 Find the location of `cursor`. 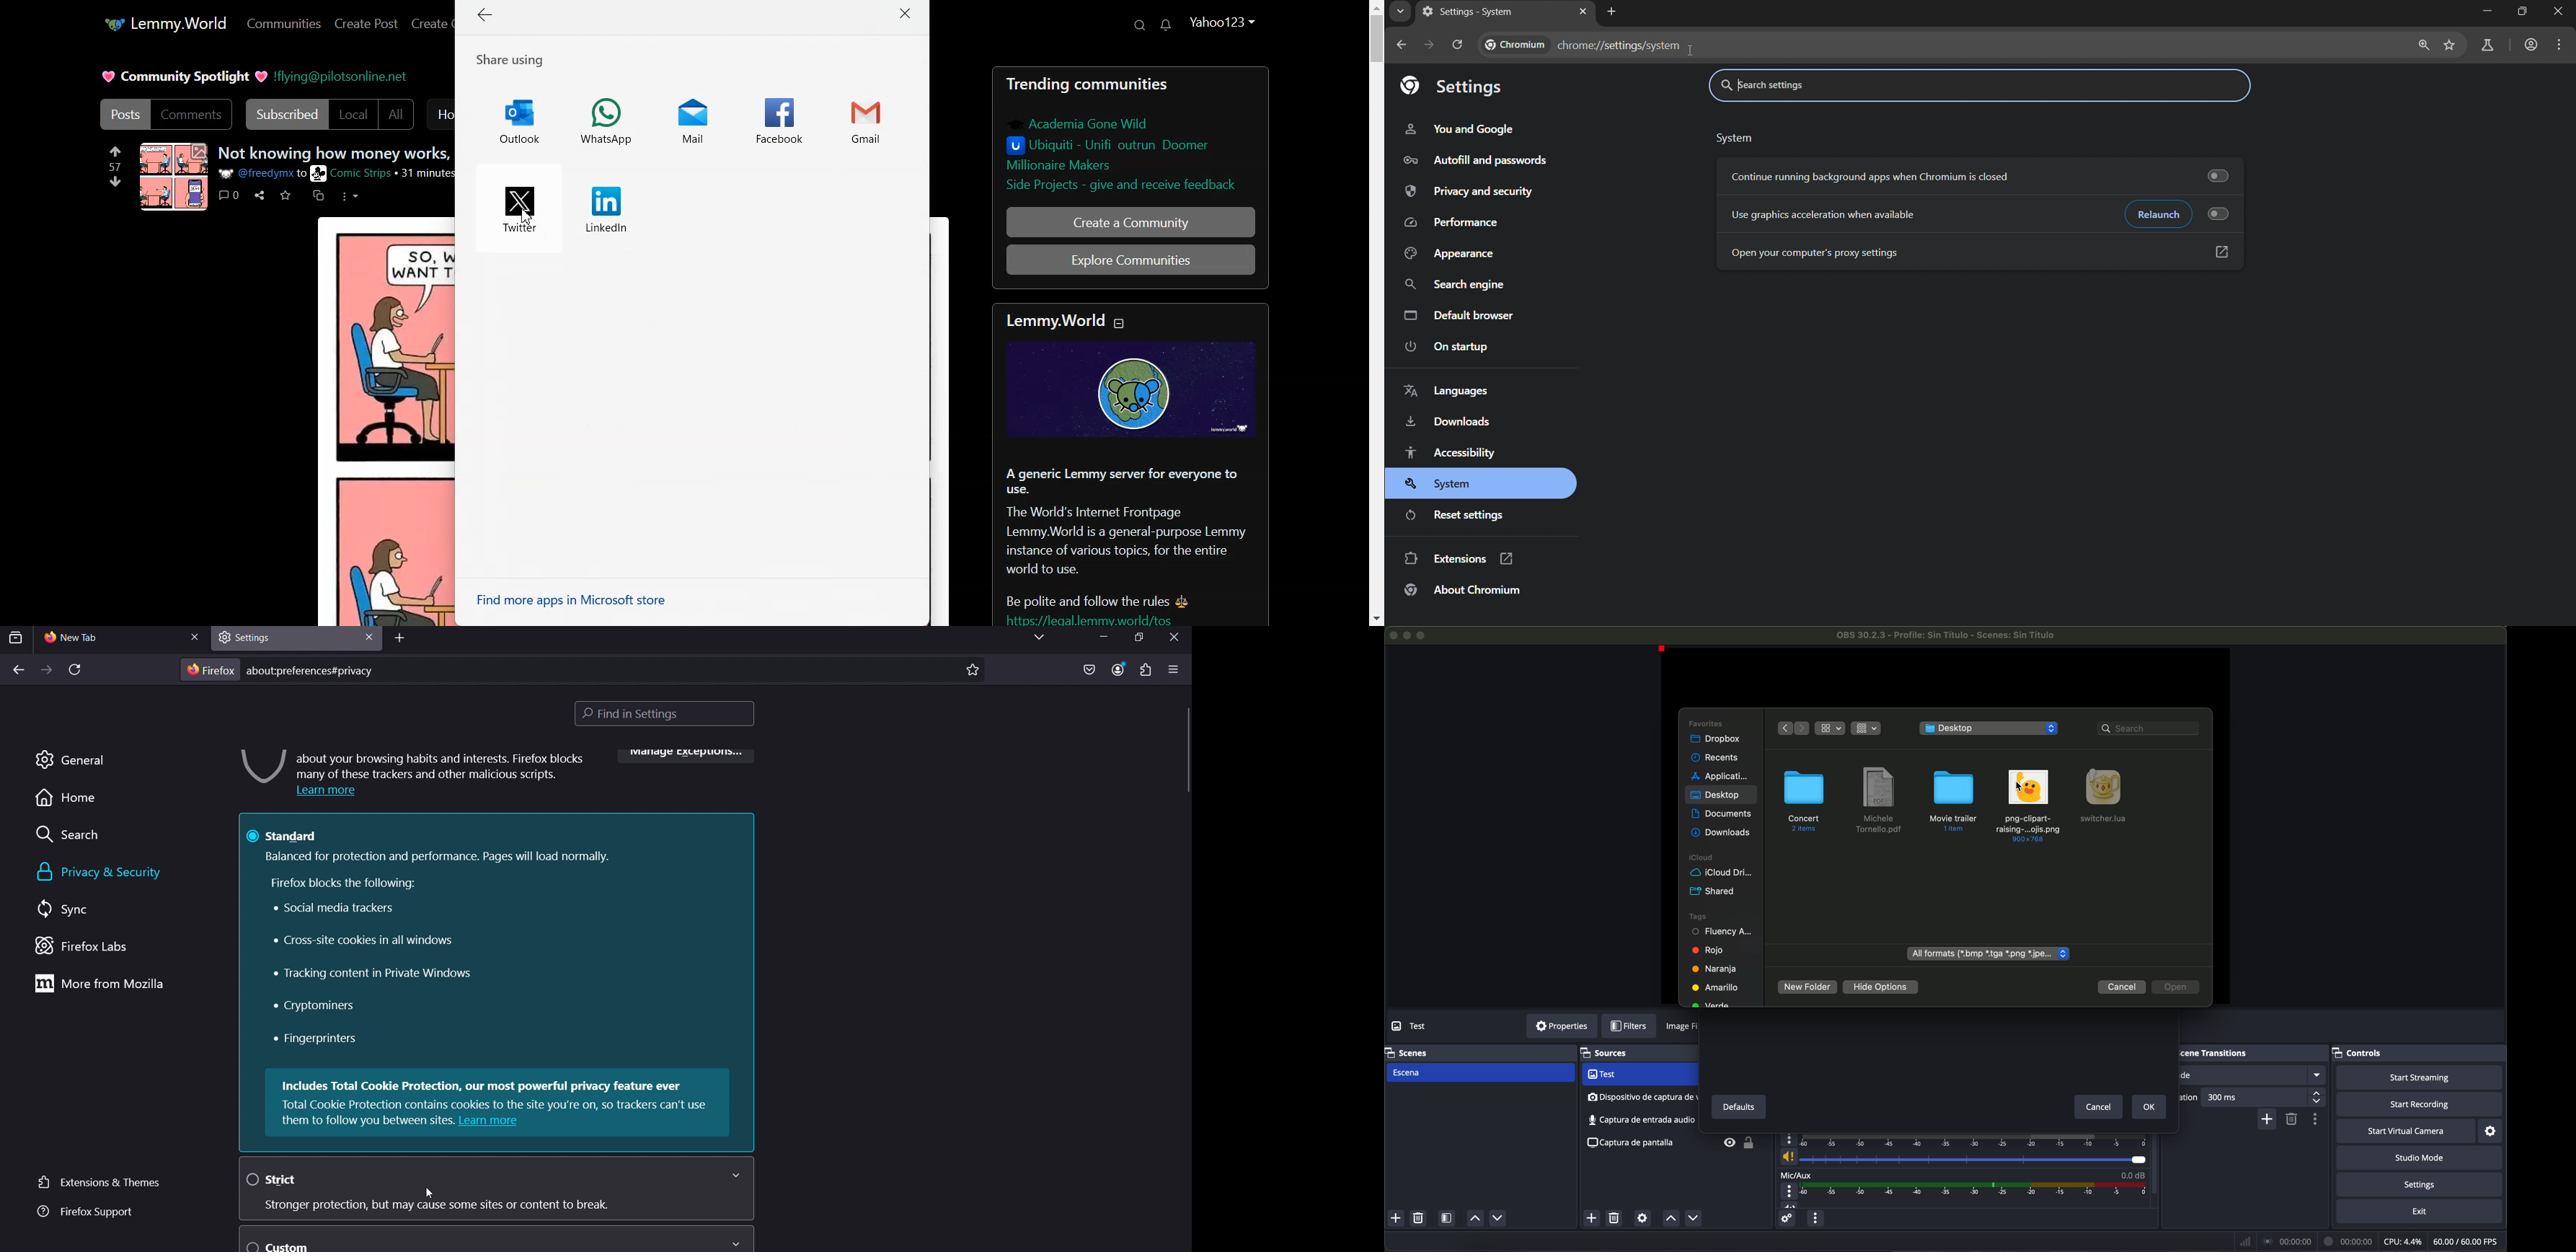

cursor is located at coordinates (2021, 787).